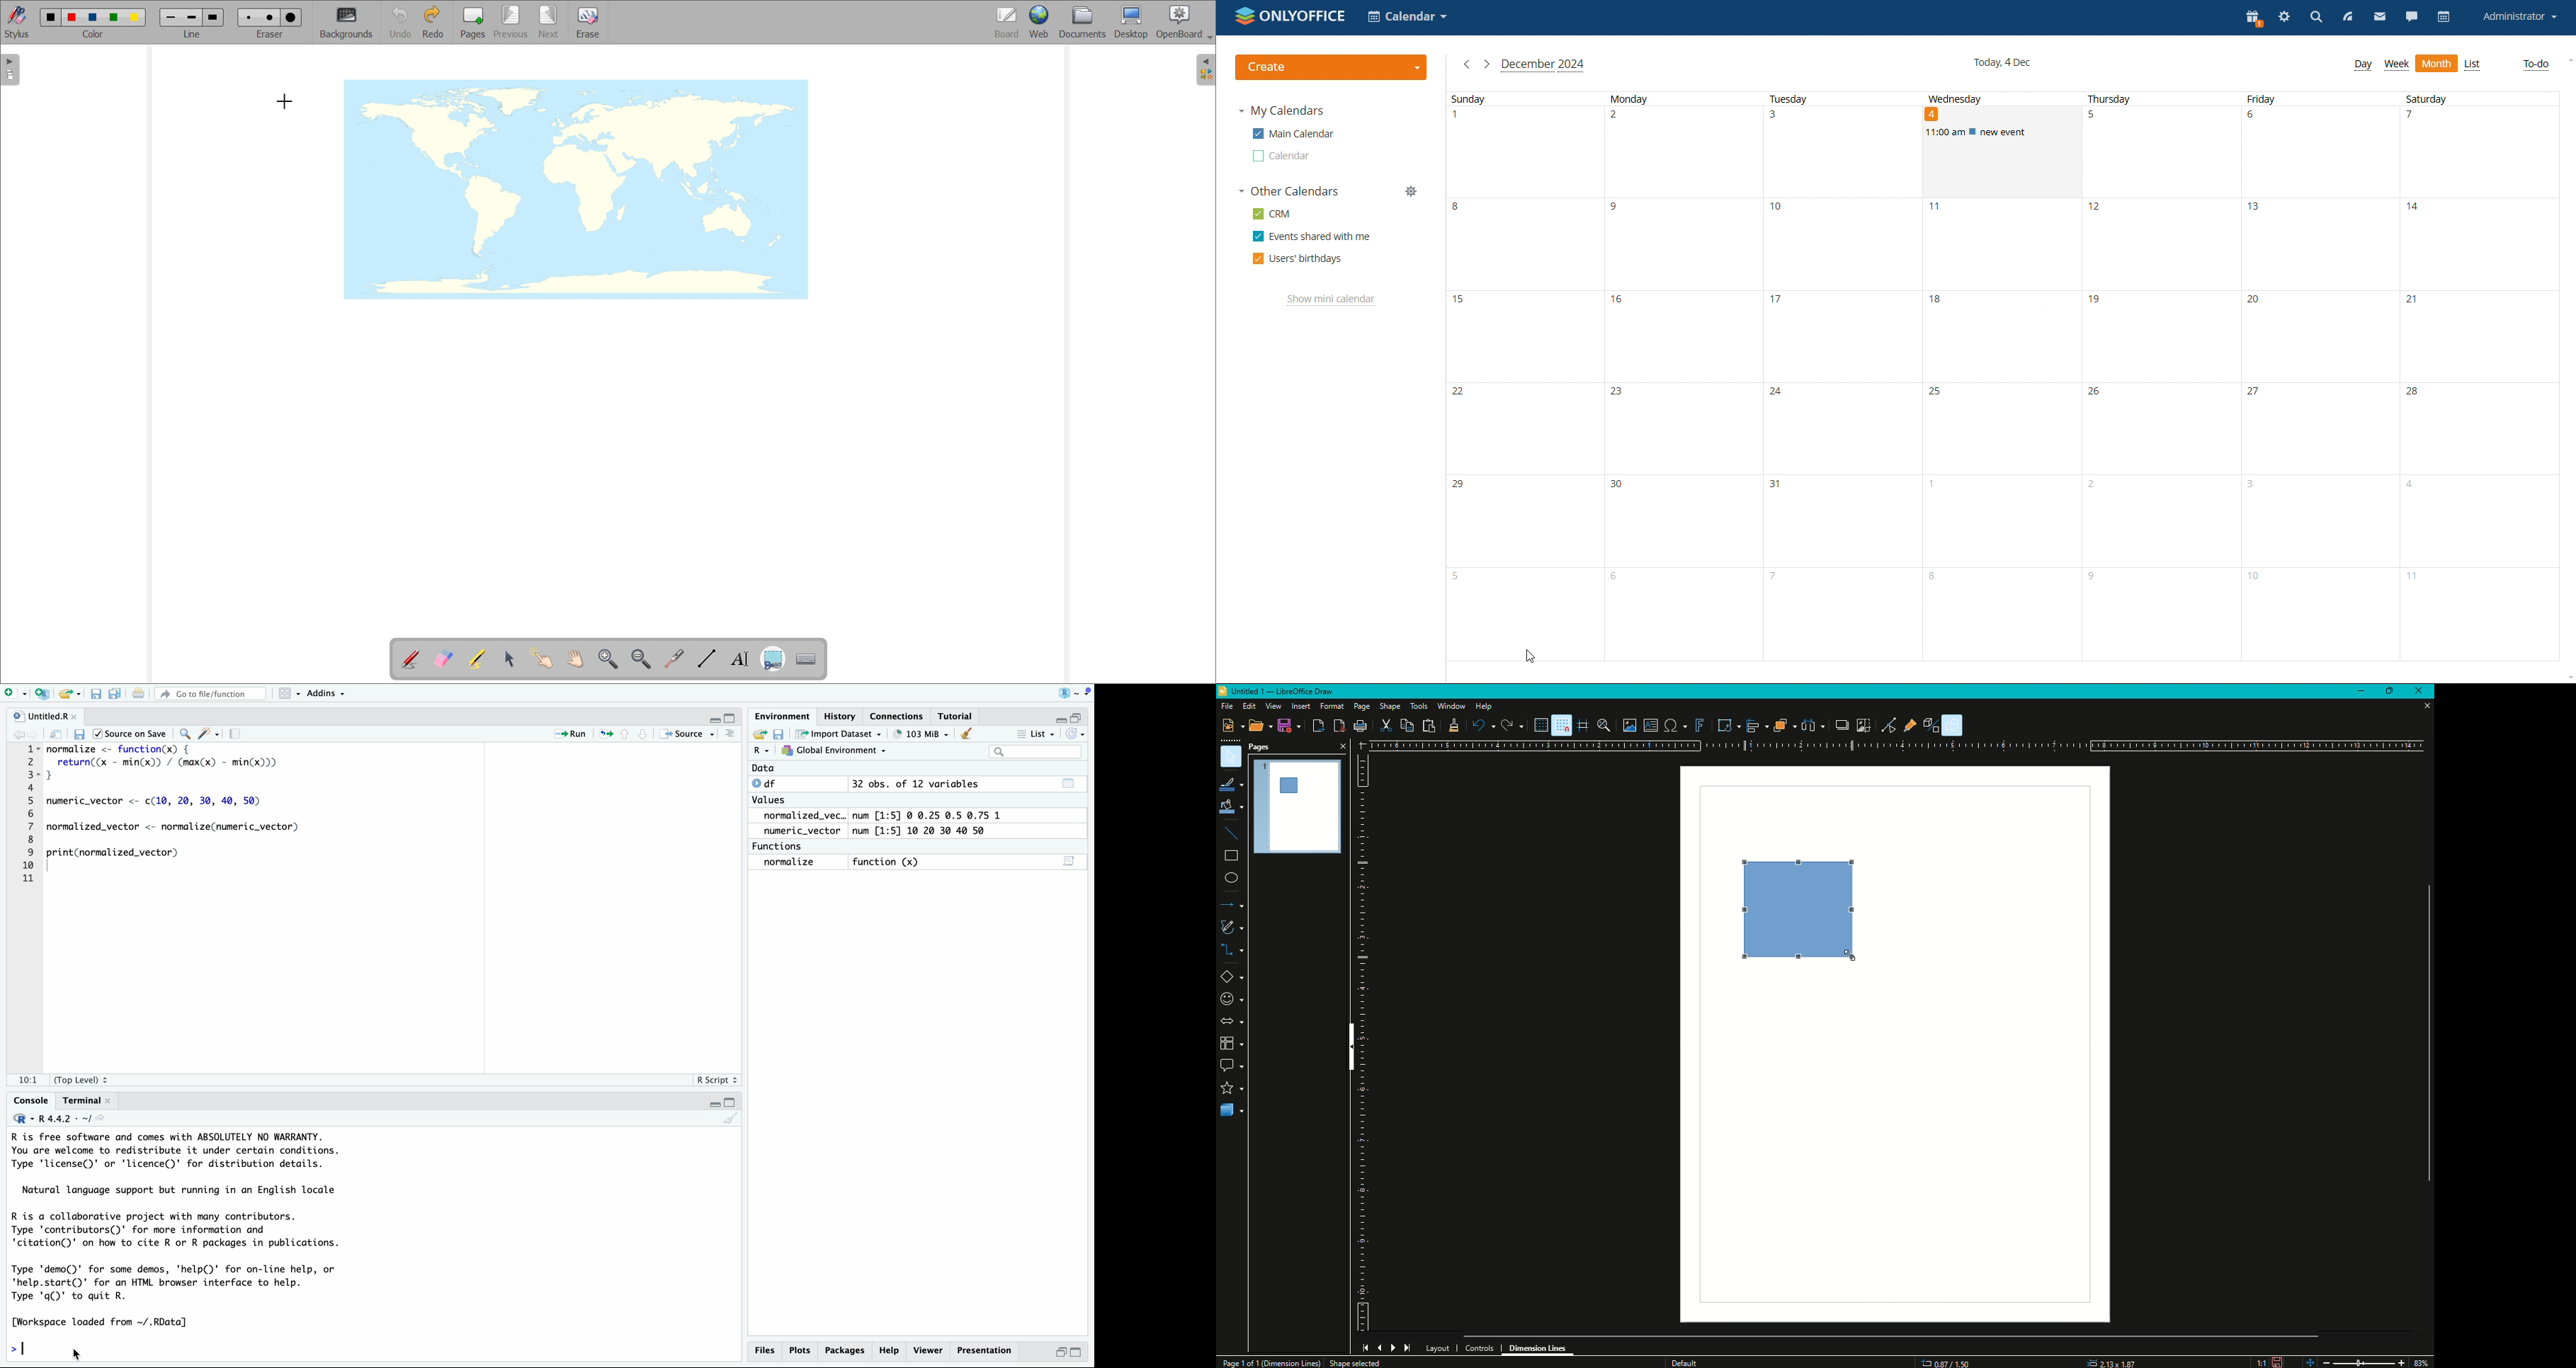 Image resolution: width=2576 pixels, height=1372 pixels. I want to click on calendar, so click(1281, 156).